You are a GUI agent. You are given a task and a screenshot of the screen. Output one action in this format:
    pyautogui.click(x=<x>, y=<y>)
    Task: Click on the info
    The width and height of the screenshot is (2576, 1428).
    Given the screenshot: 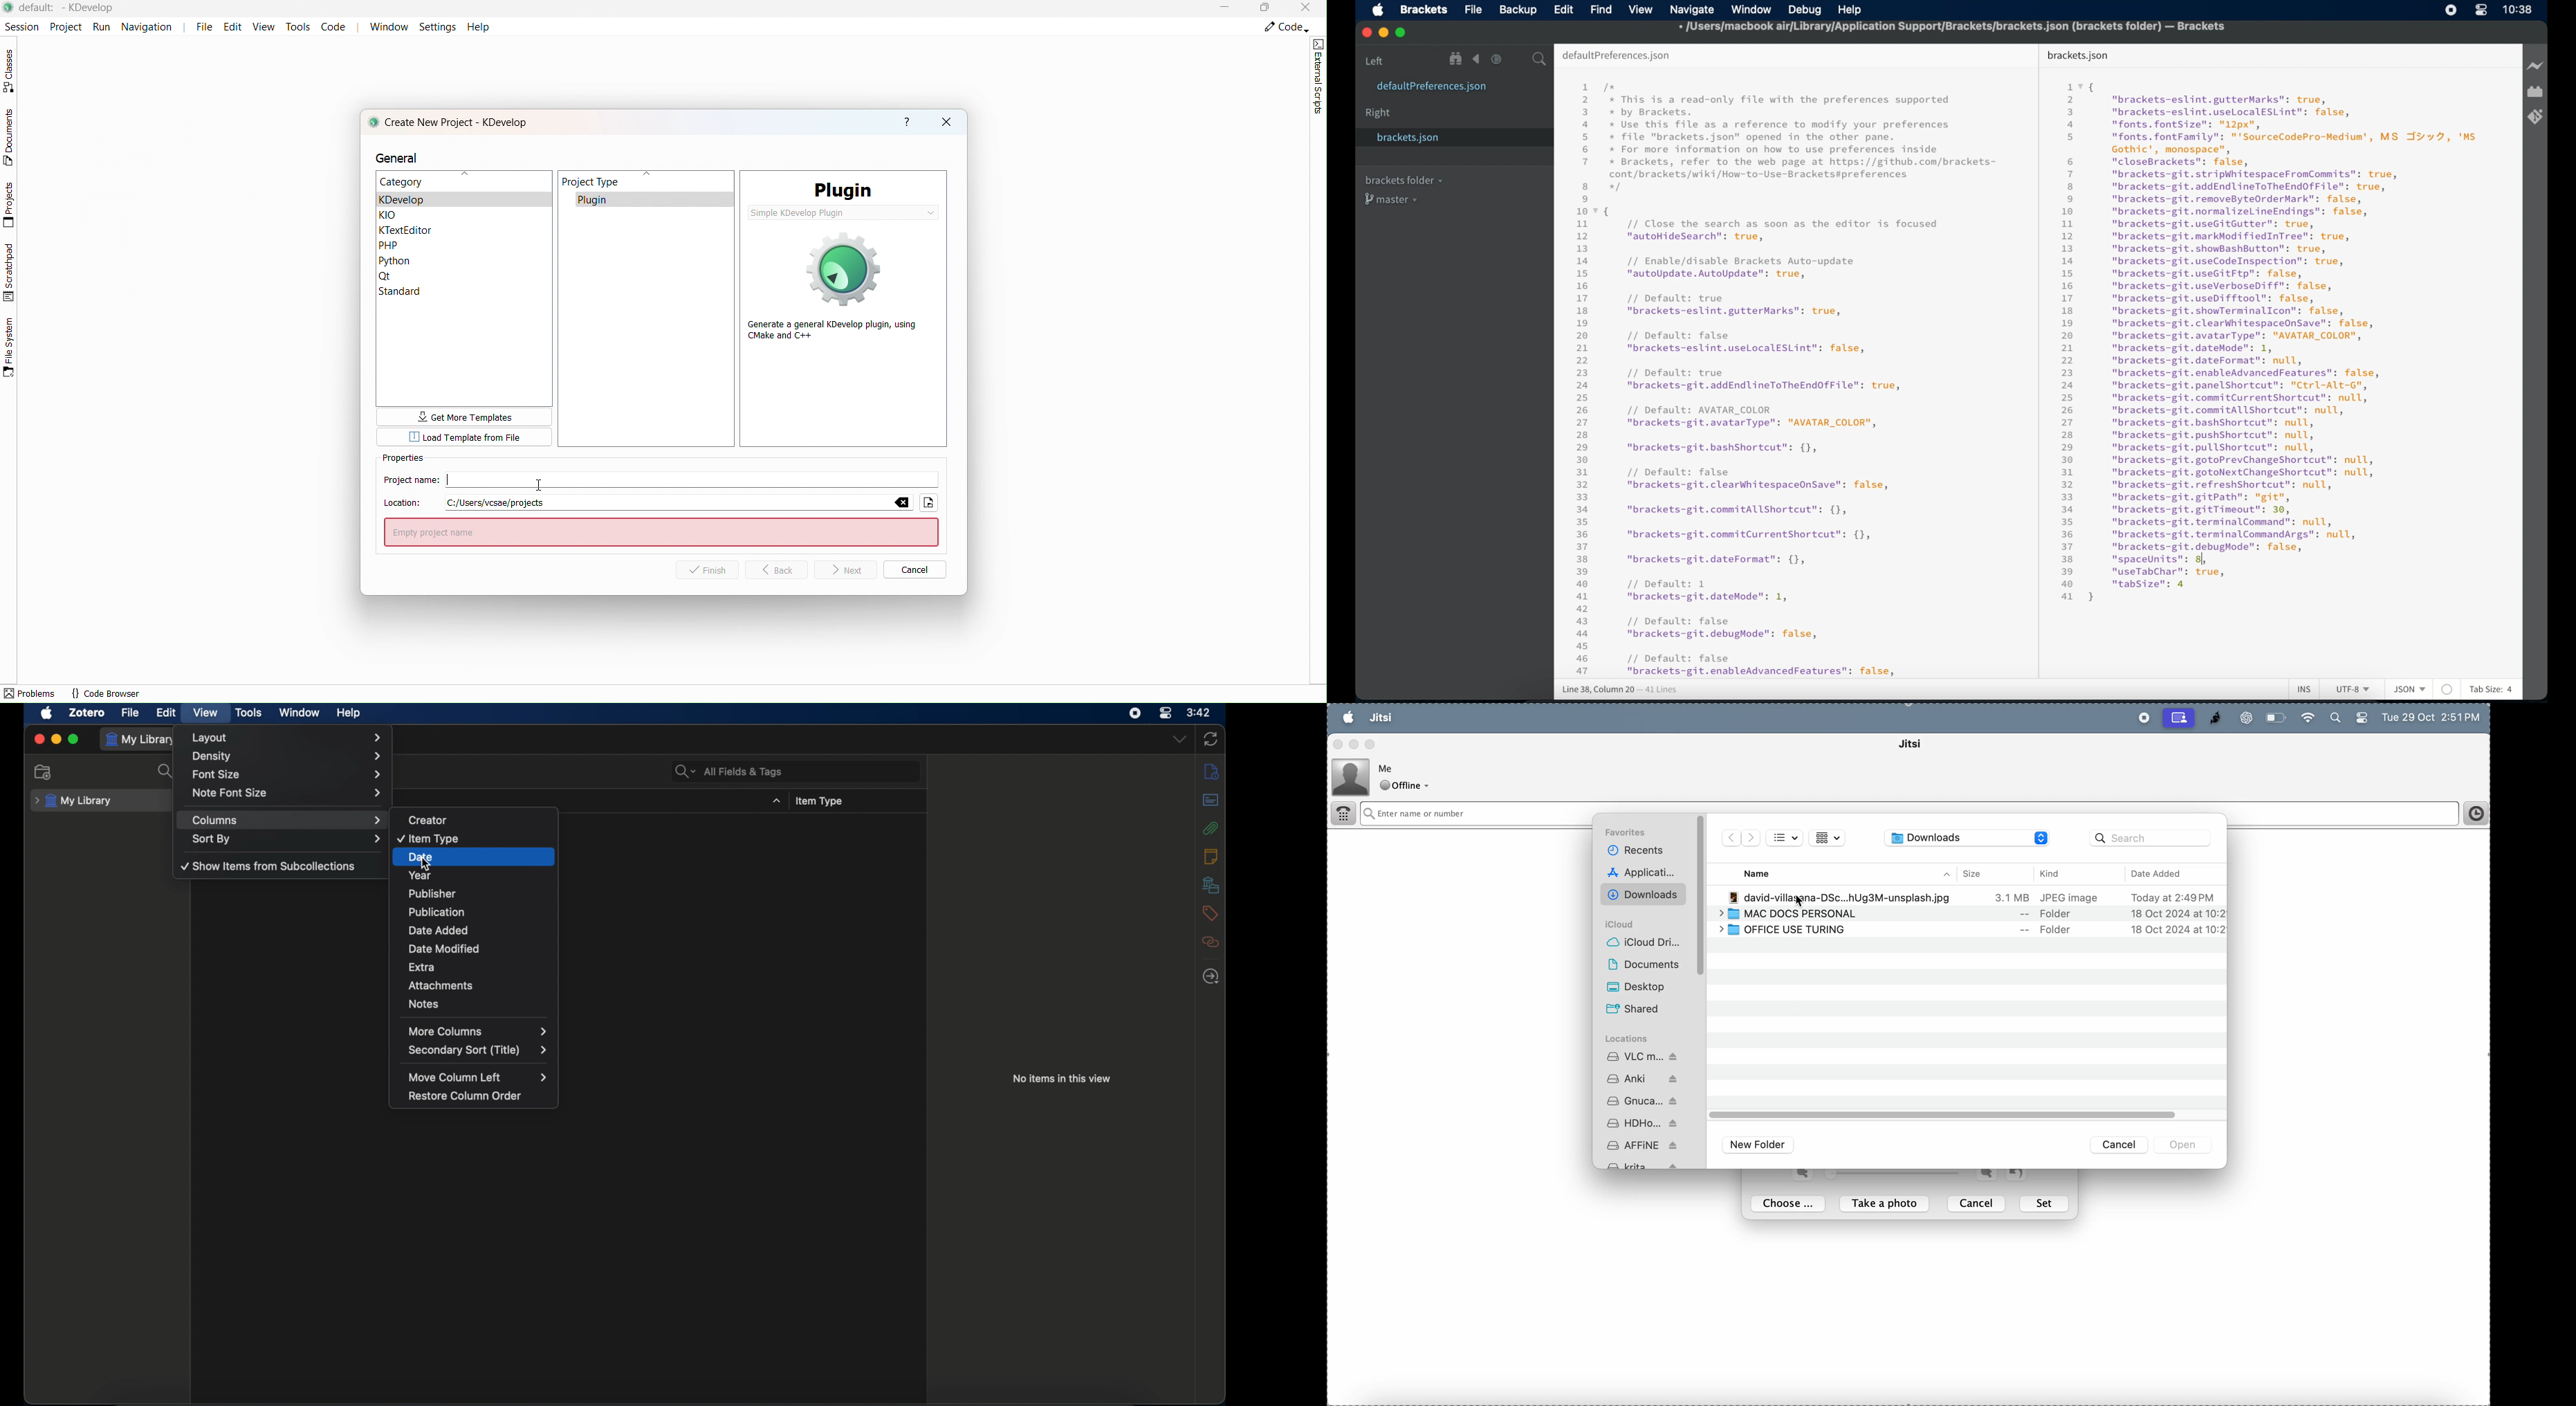 What is the action you would take?
    pyautogui.click(x=1211, y=771)
    